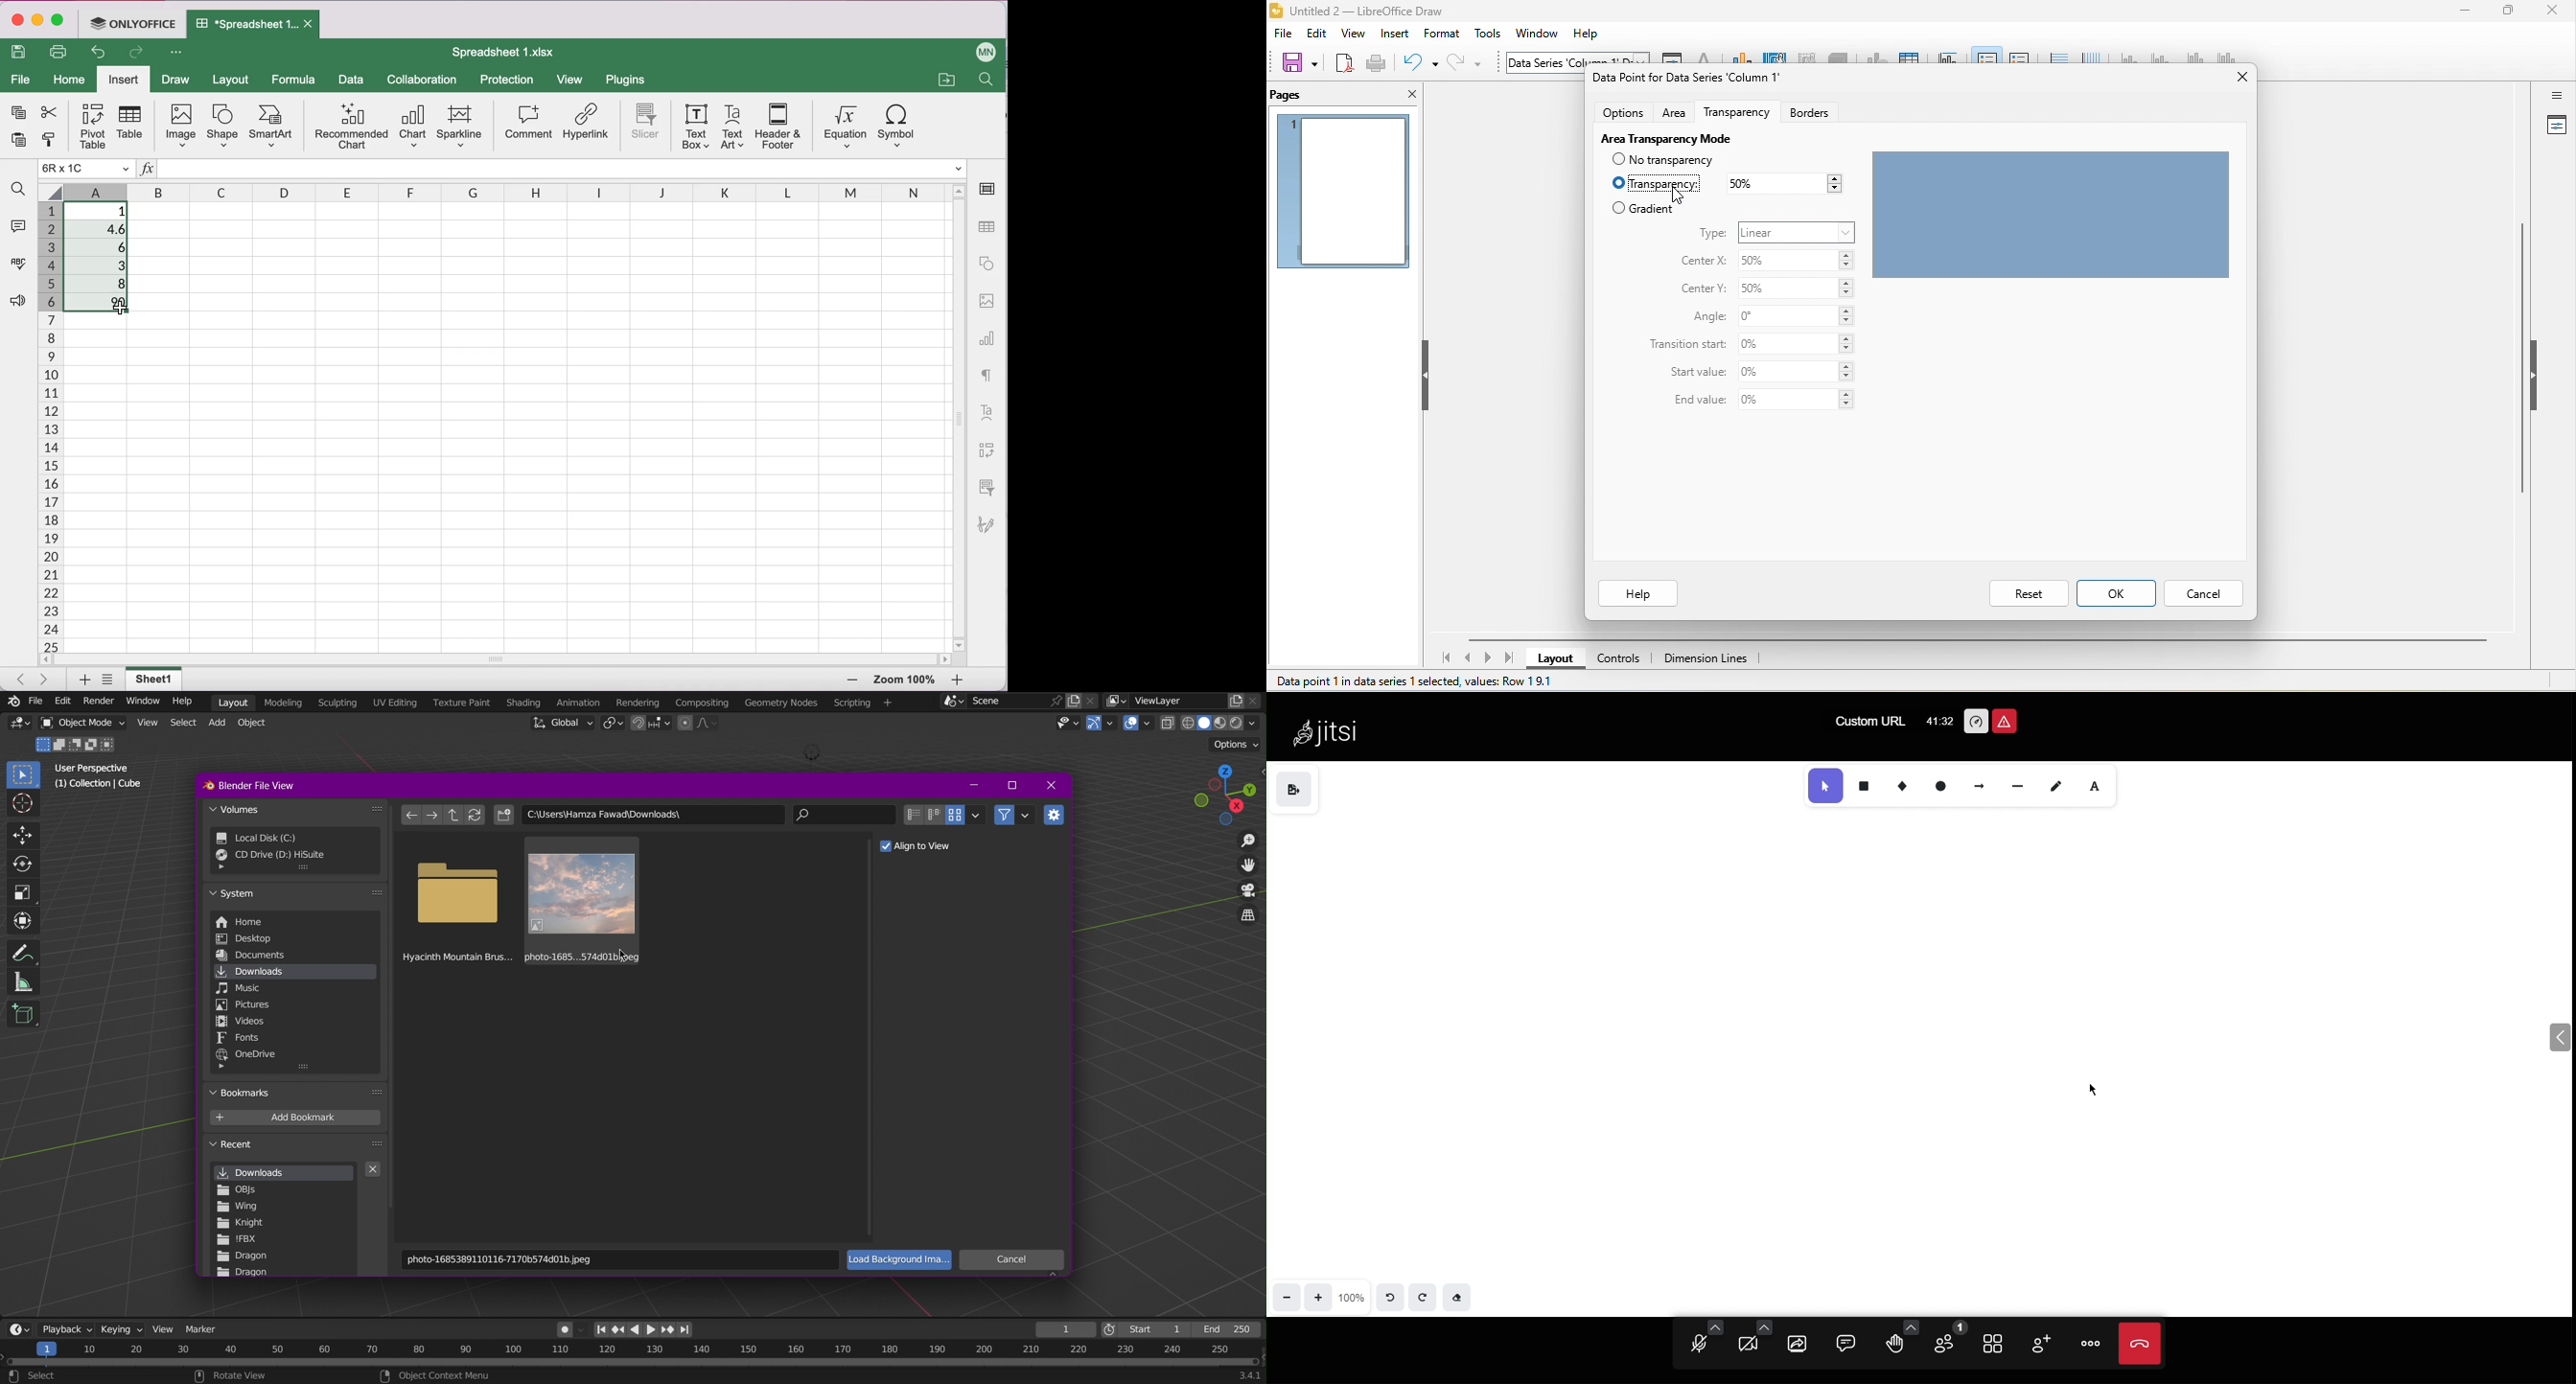  What do you see at coordinates (1555, 657) in the screenshot?
I see `layout` at bounding box center [1555, 657].